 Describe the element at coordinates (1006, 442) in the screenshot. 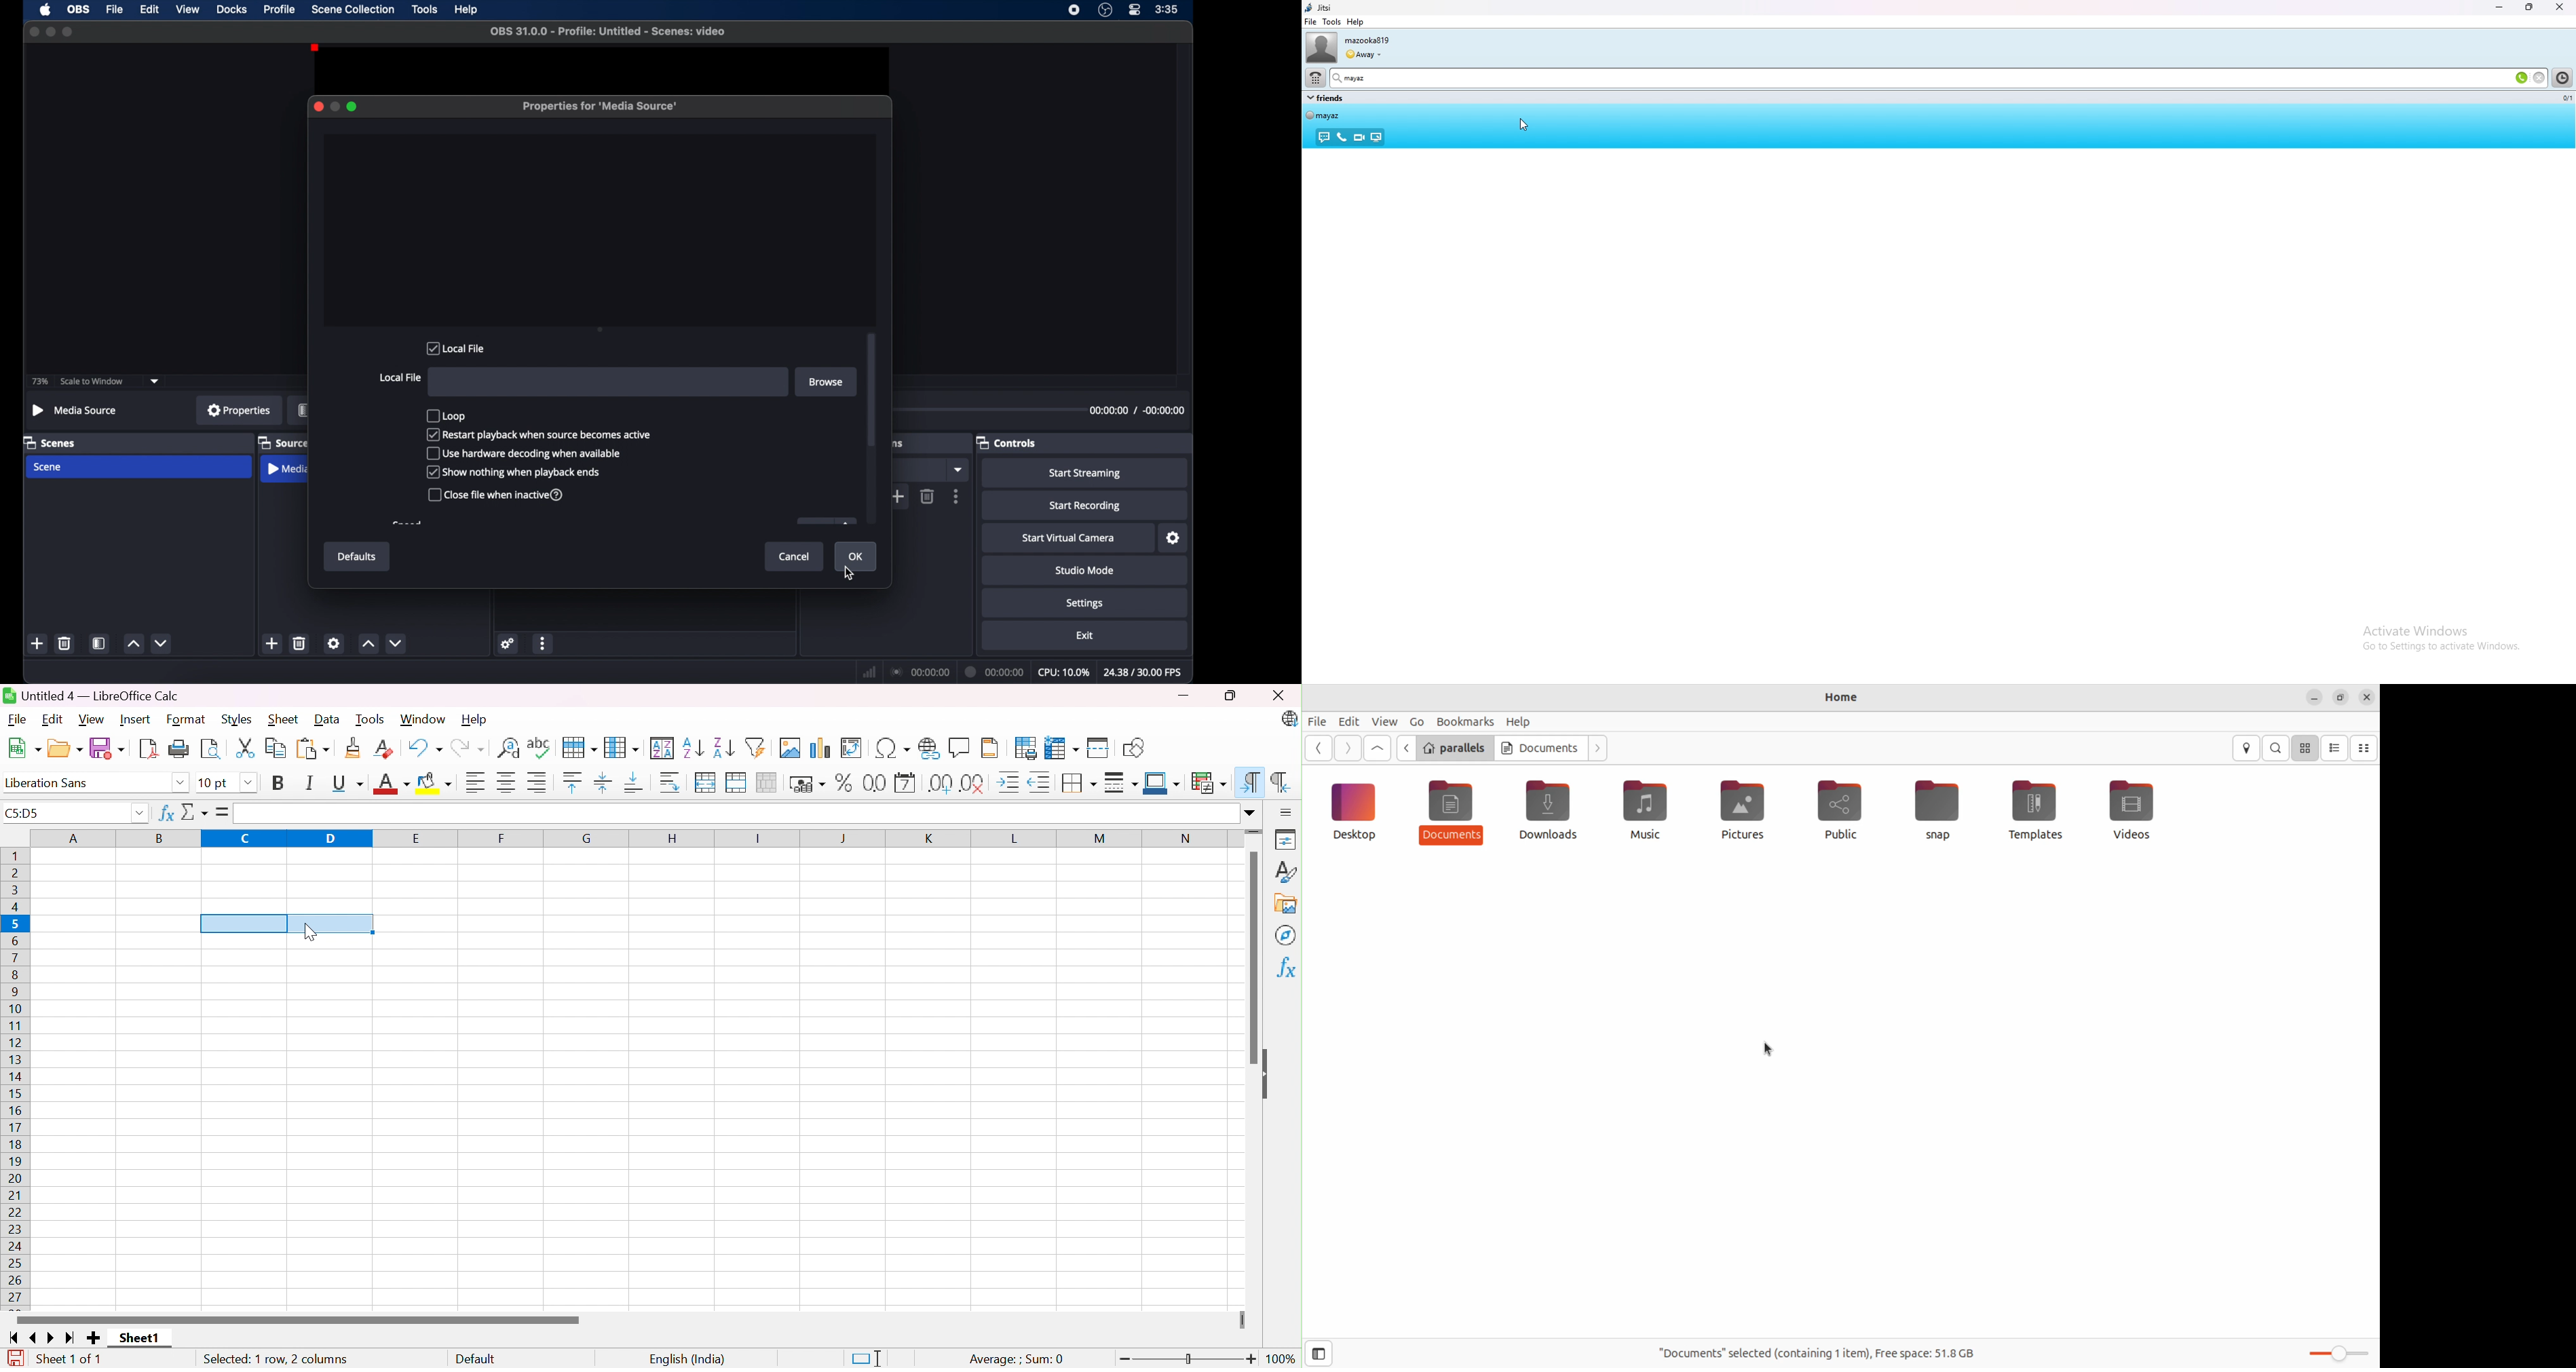

I see `controls` at that location.